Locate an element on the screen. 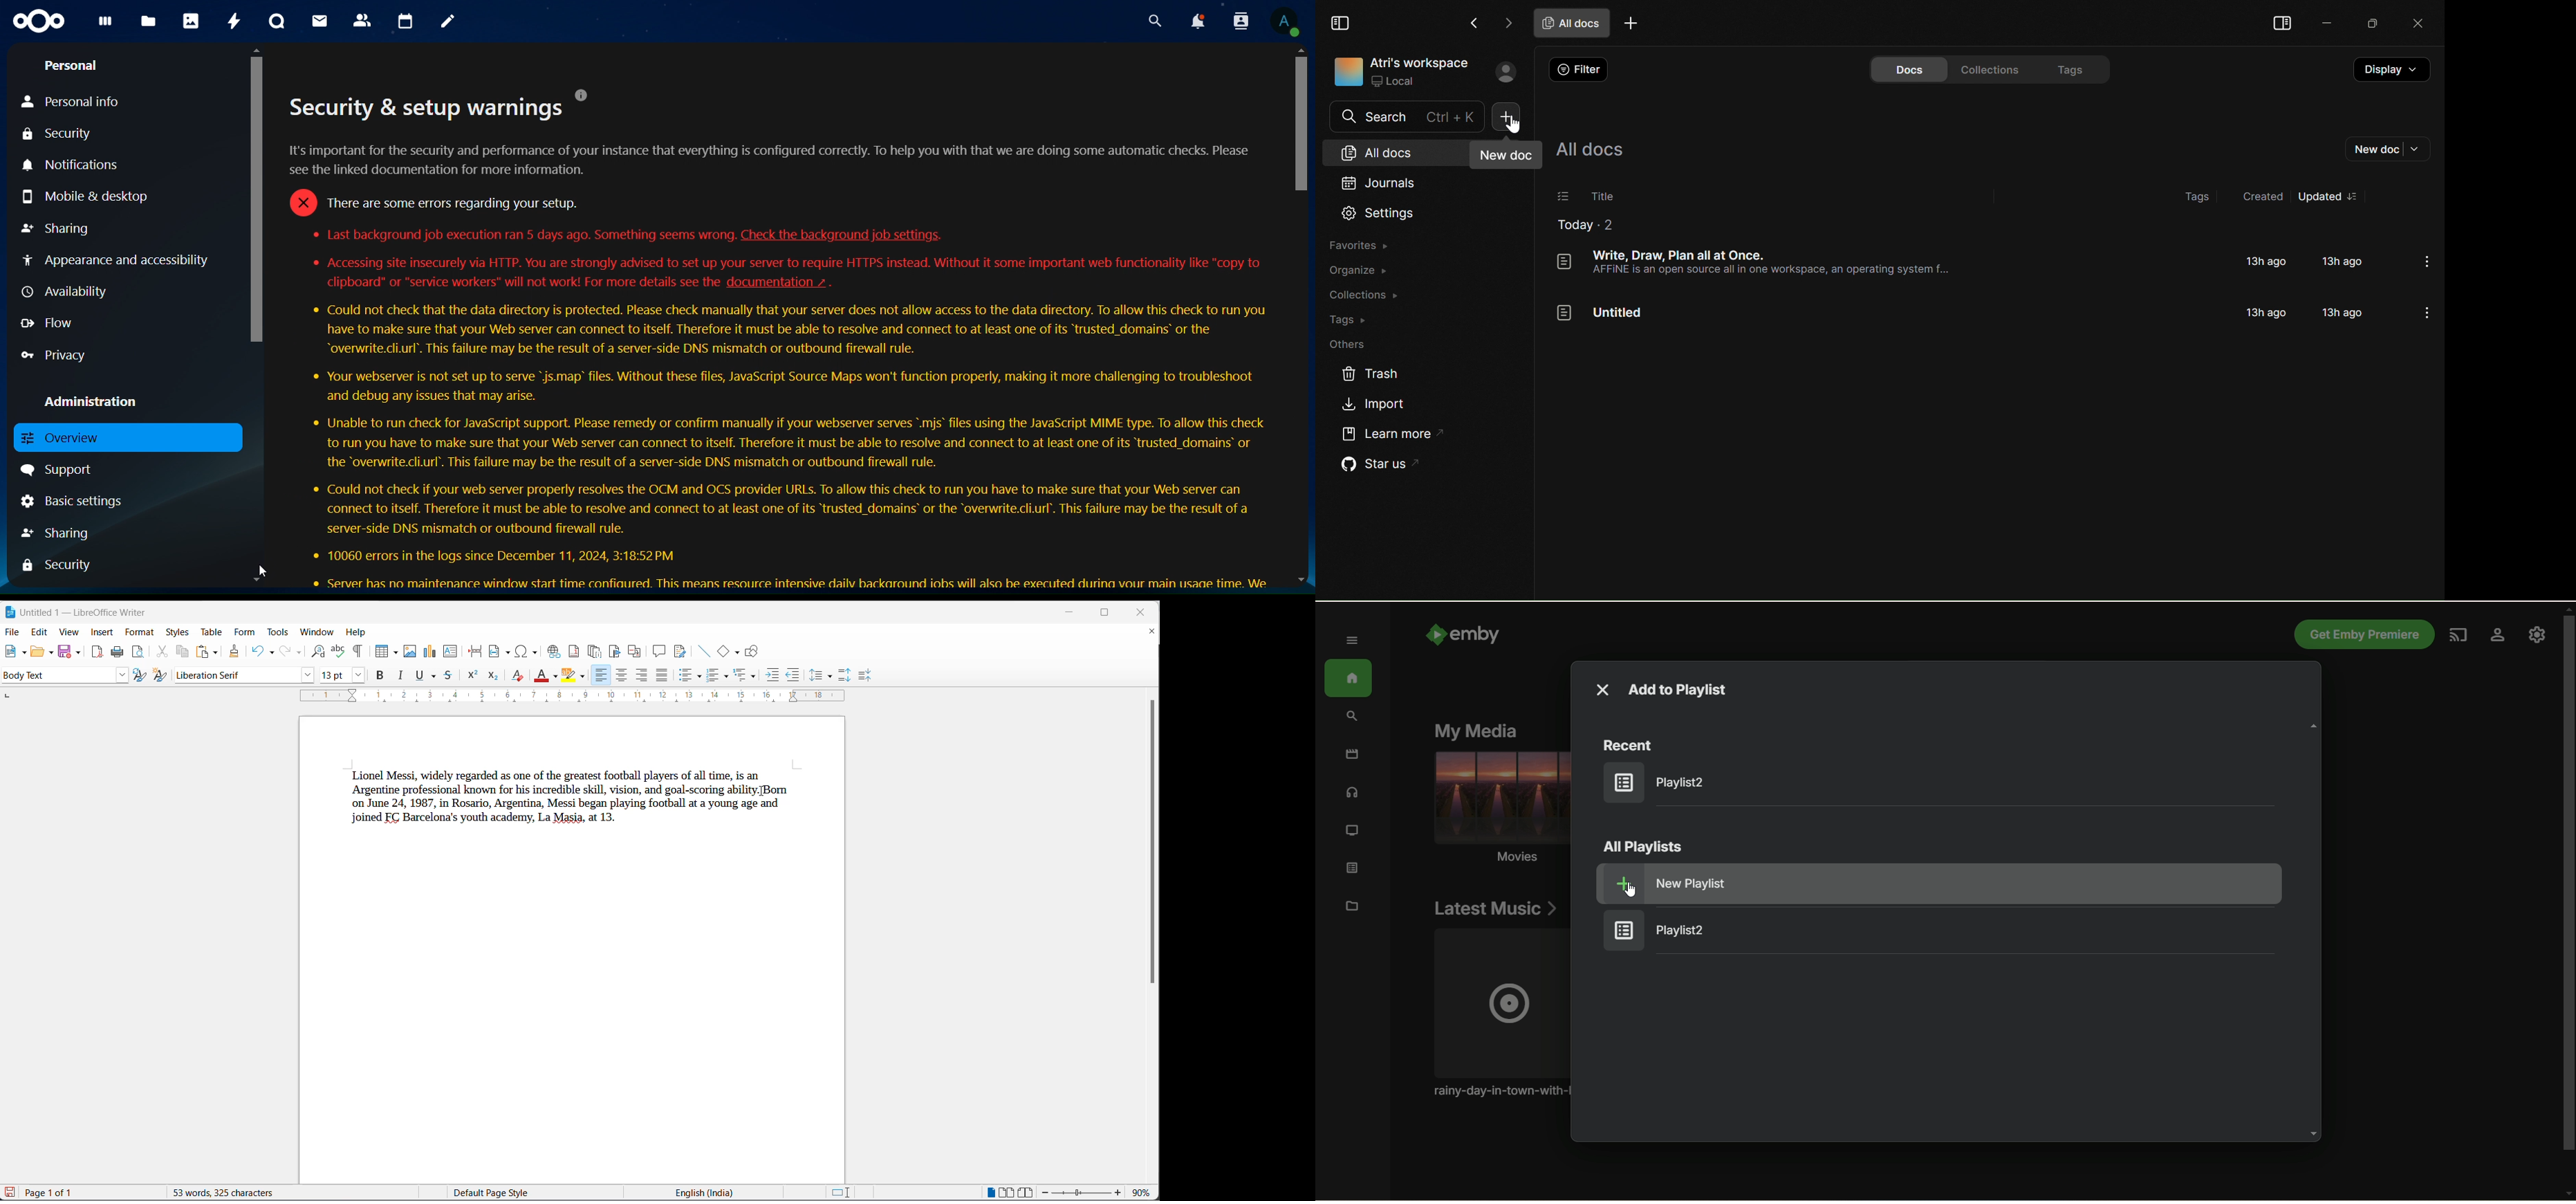   is located at coordinates (335, 676).